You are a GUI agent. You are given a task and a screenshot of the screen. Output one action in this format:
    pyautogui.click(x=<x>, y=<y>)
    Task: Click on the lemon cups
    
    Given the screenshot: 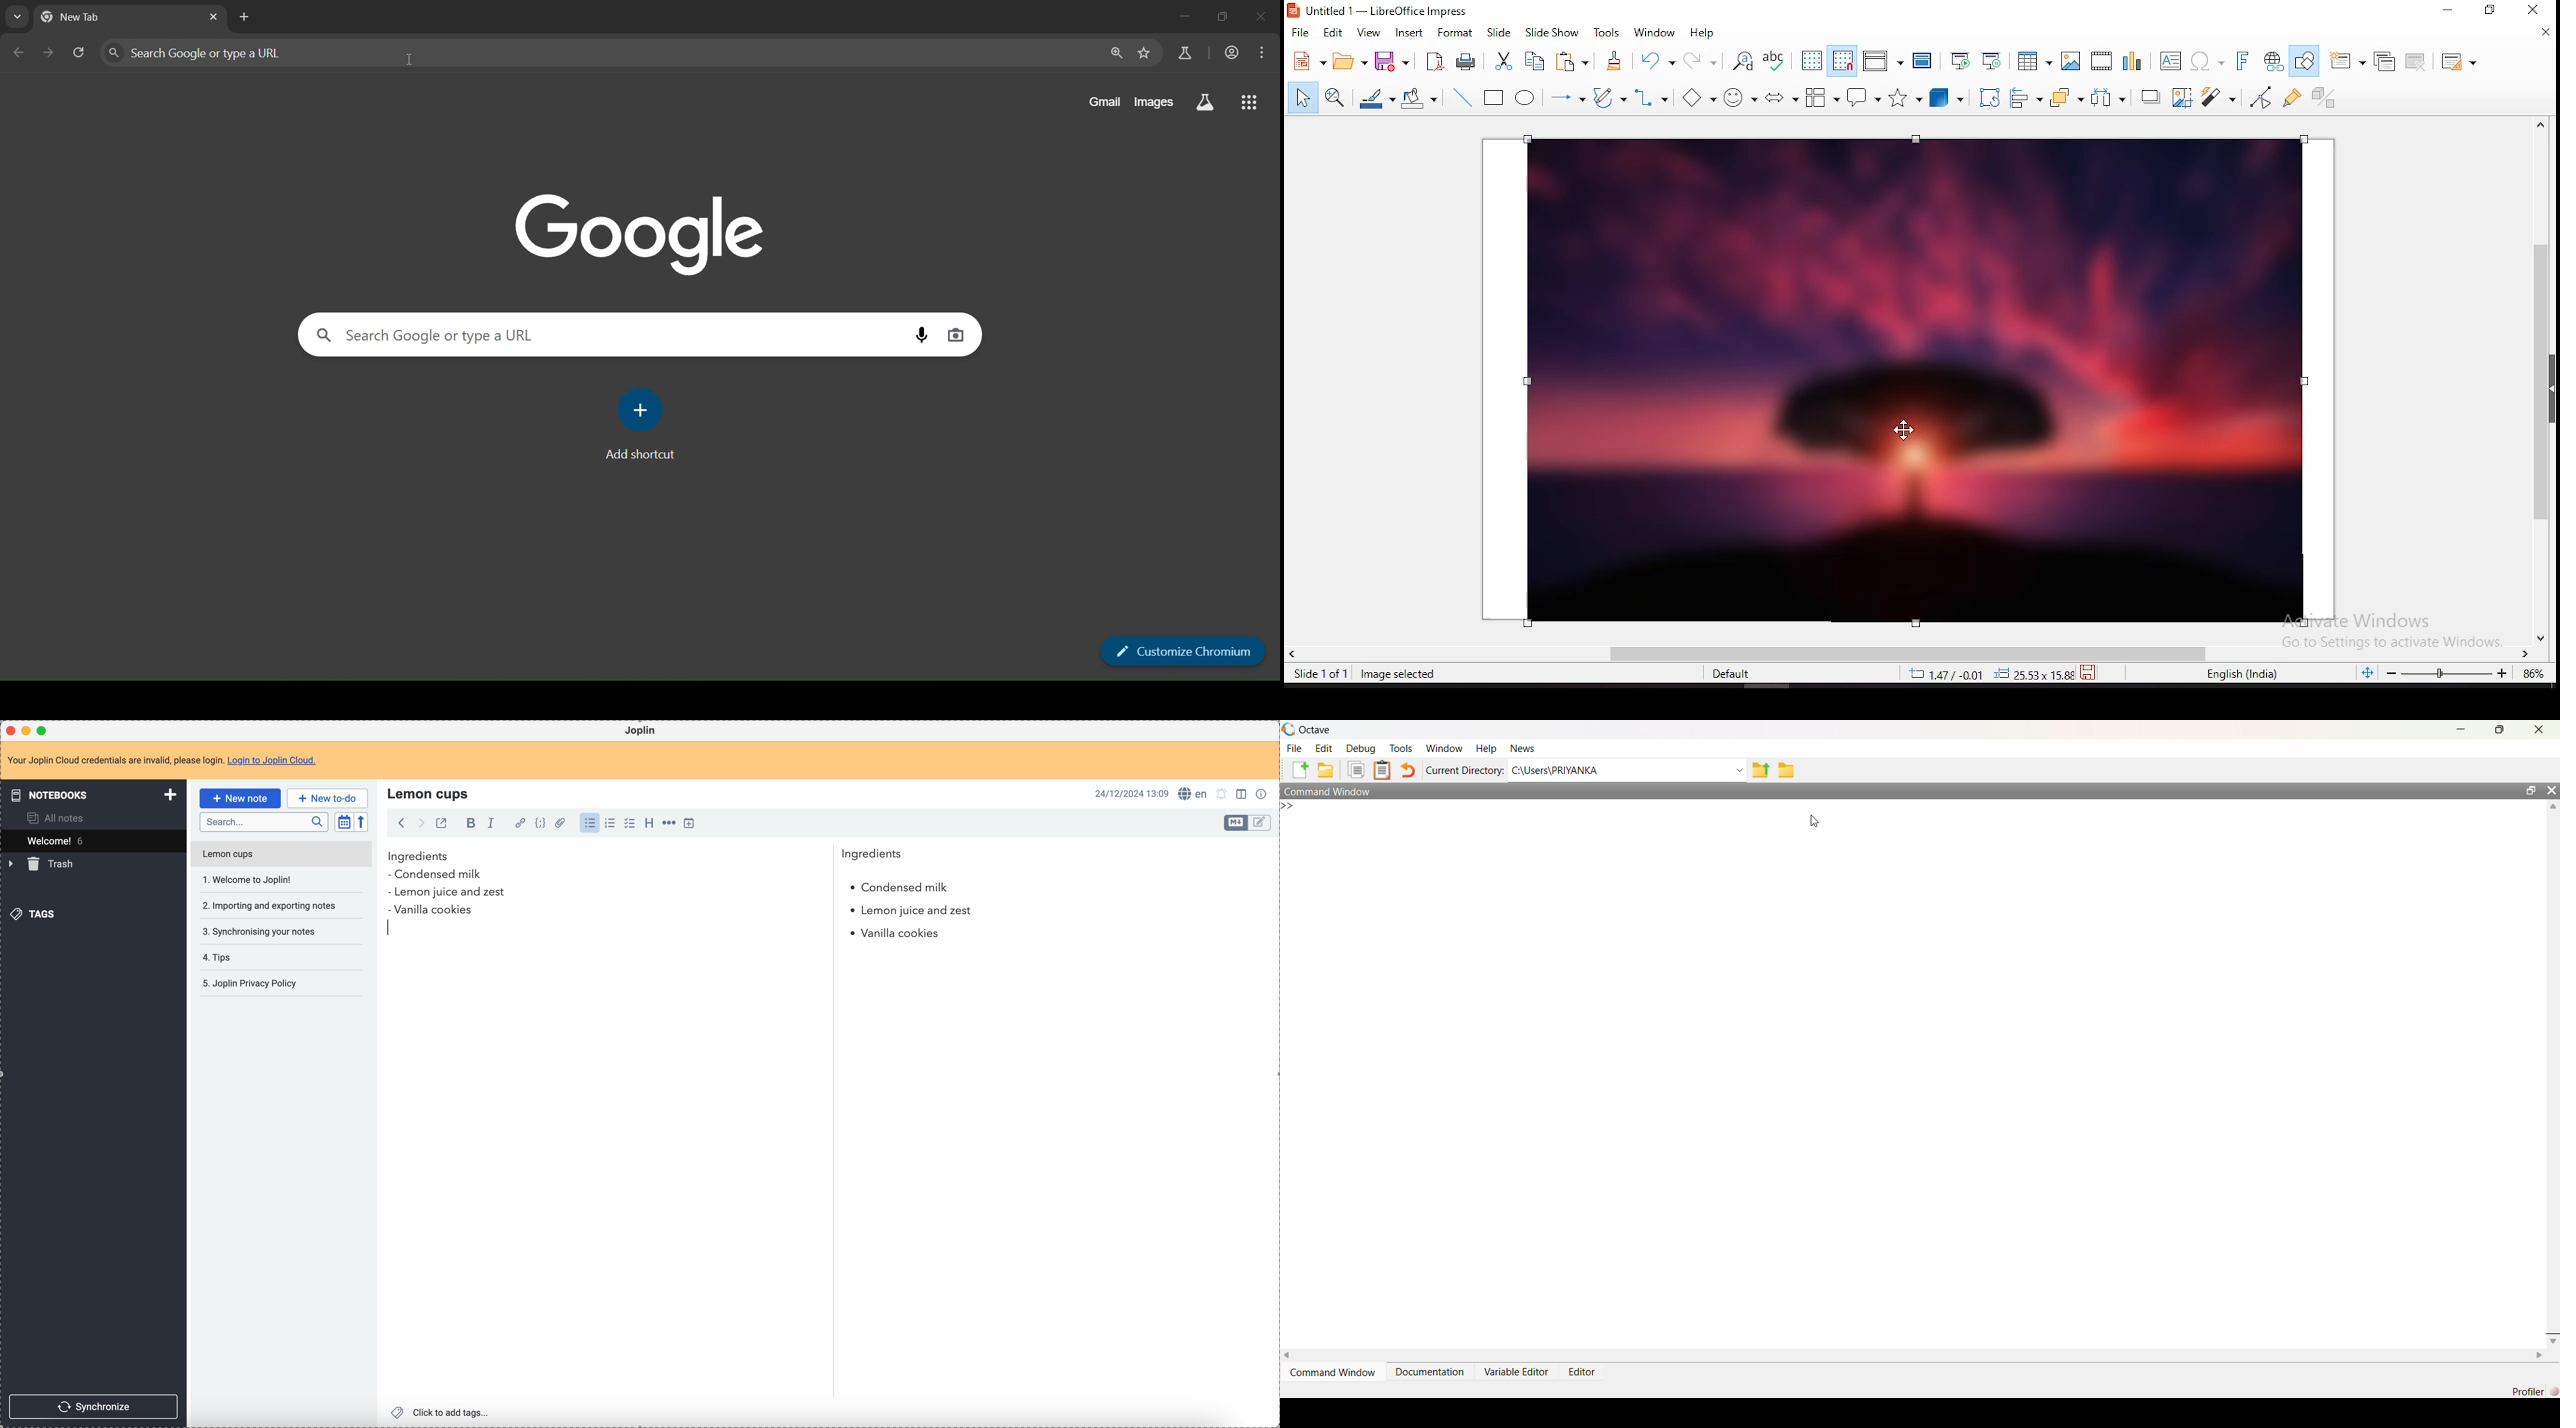 What is the action you would take?
    pyautogui.click(x=280, y=856)
    